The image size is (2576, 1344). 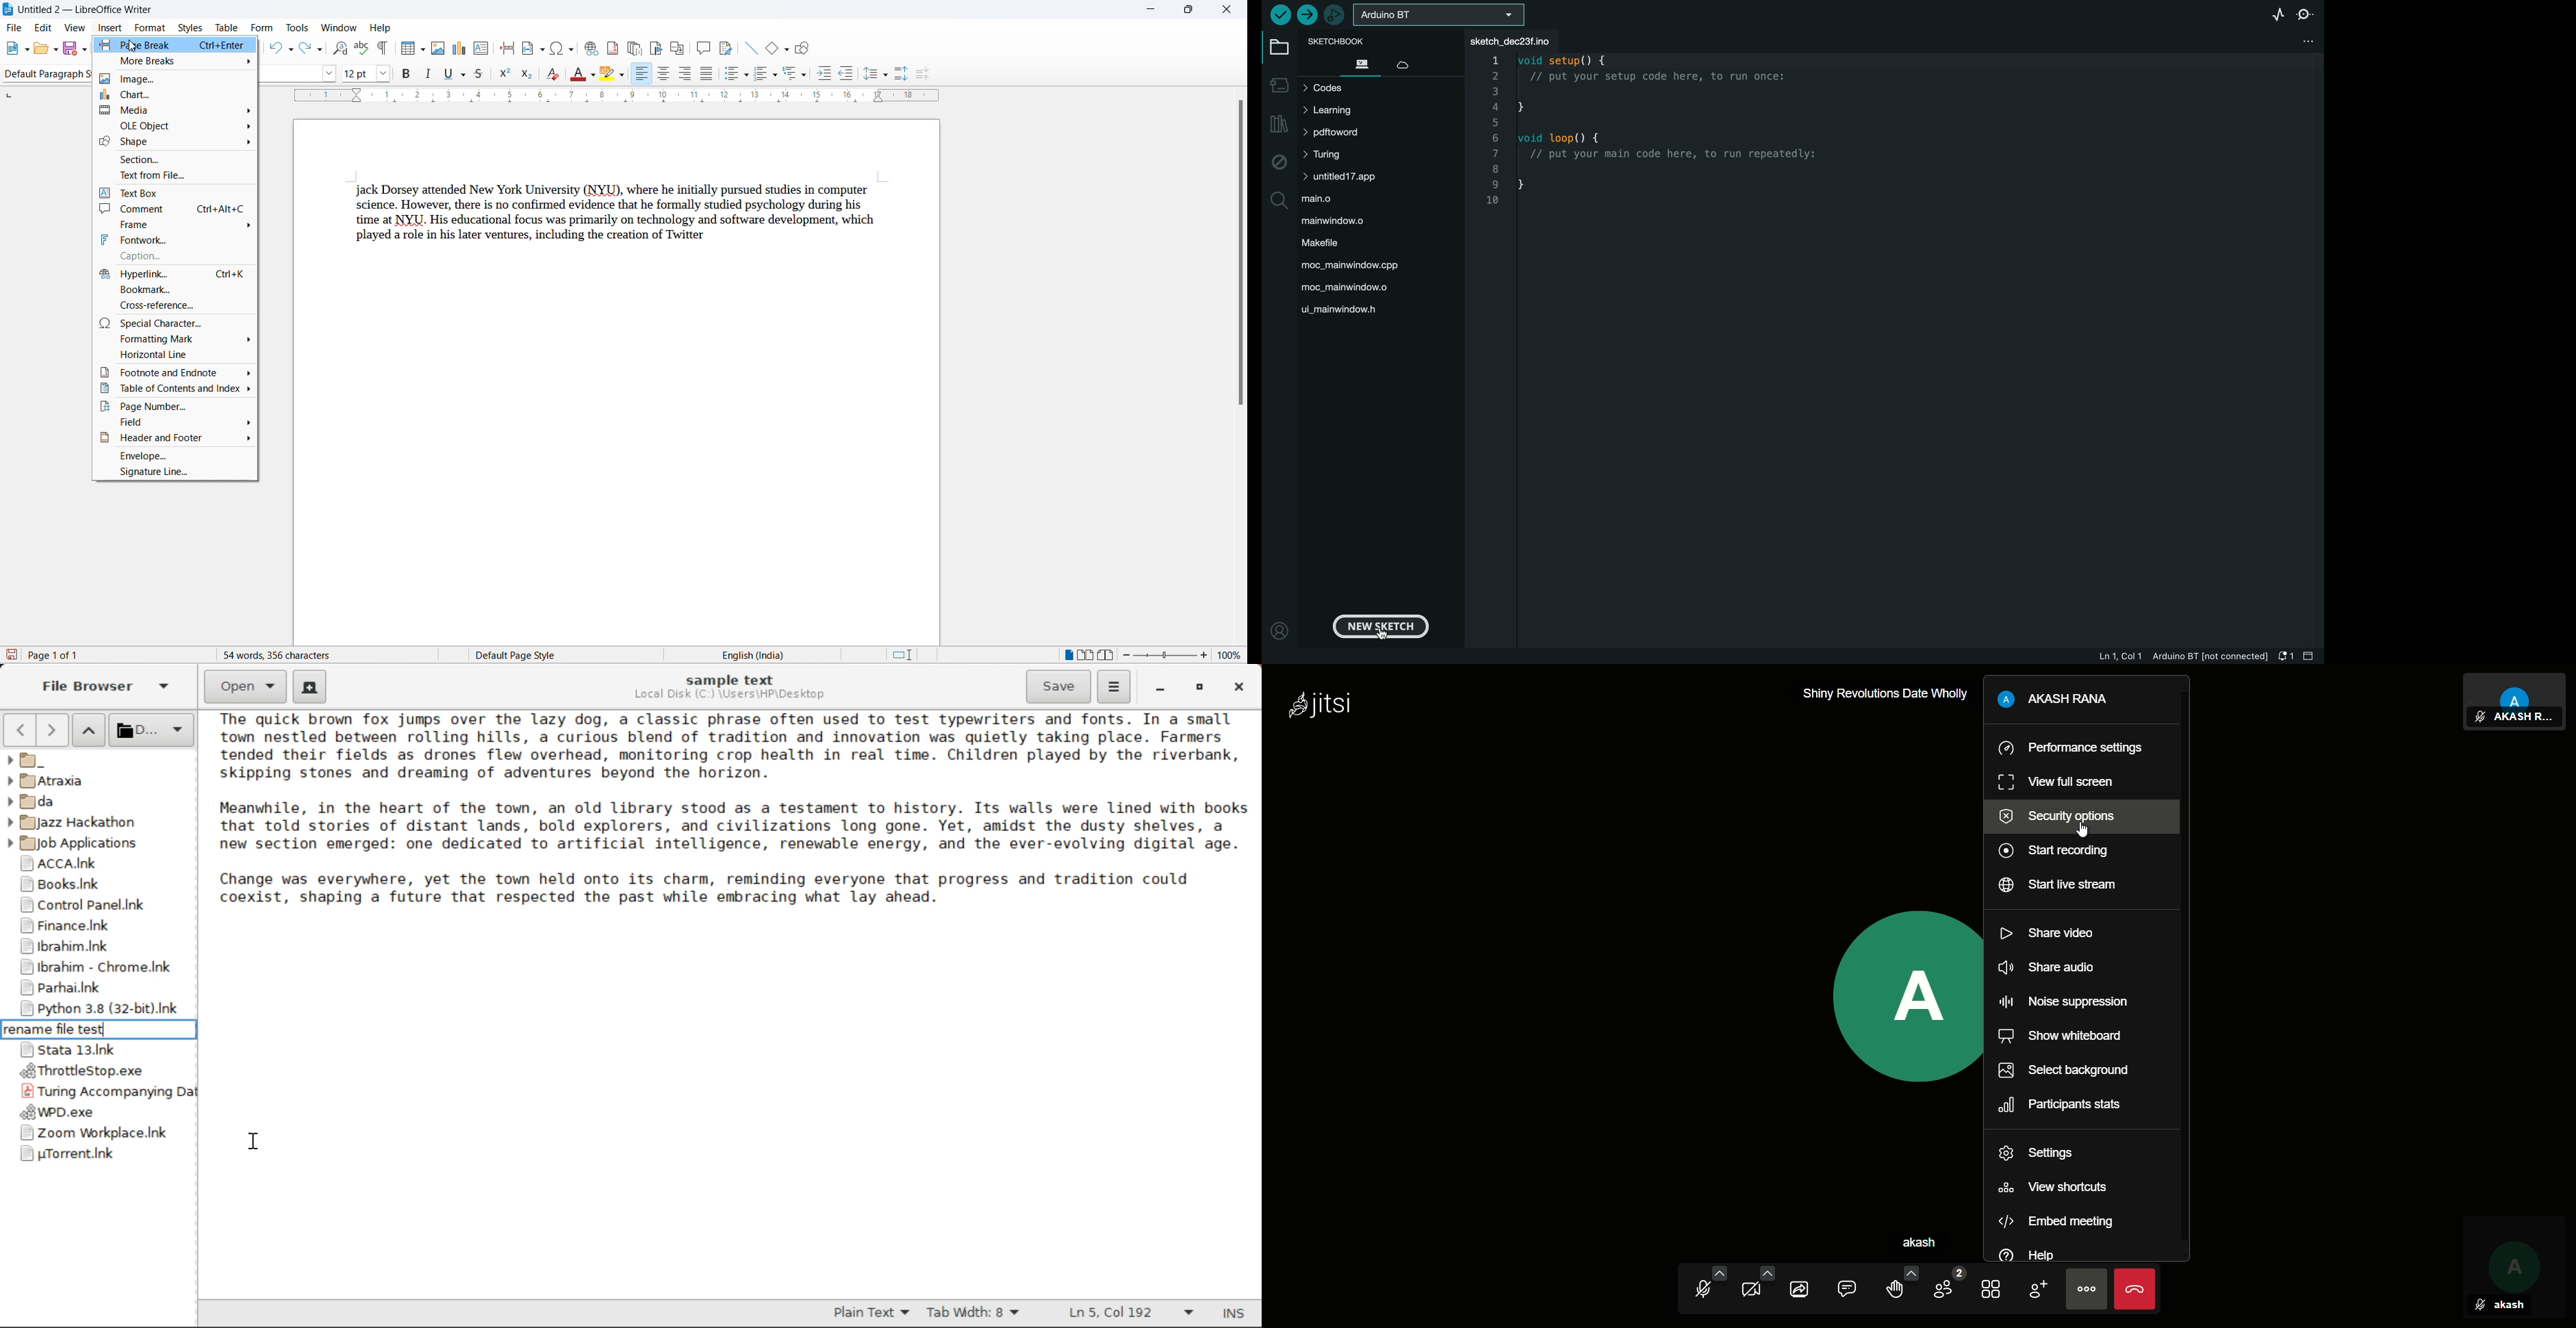 I want to click on Default paragraph s, so click(x=49, y=73).